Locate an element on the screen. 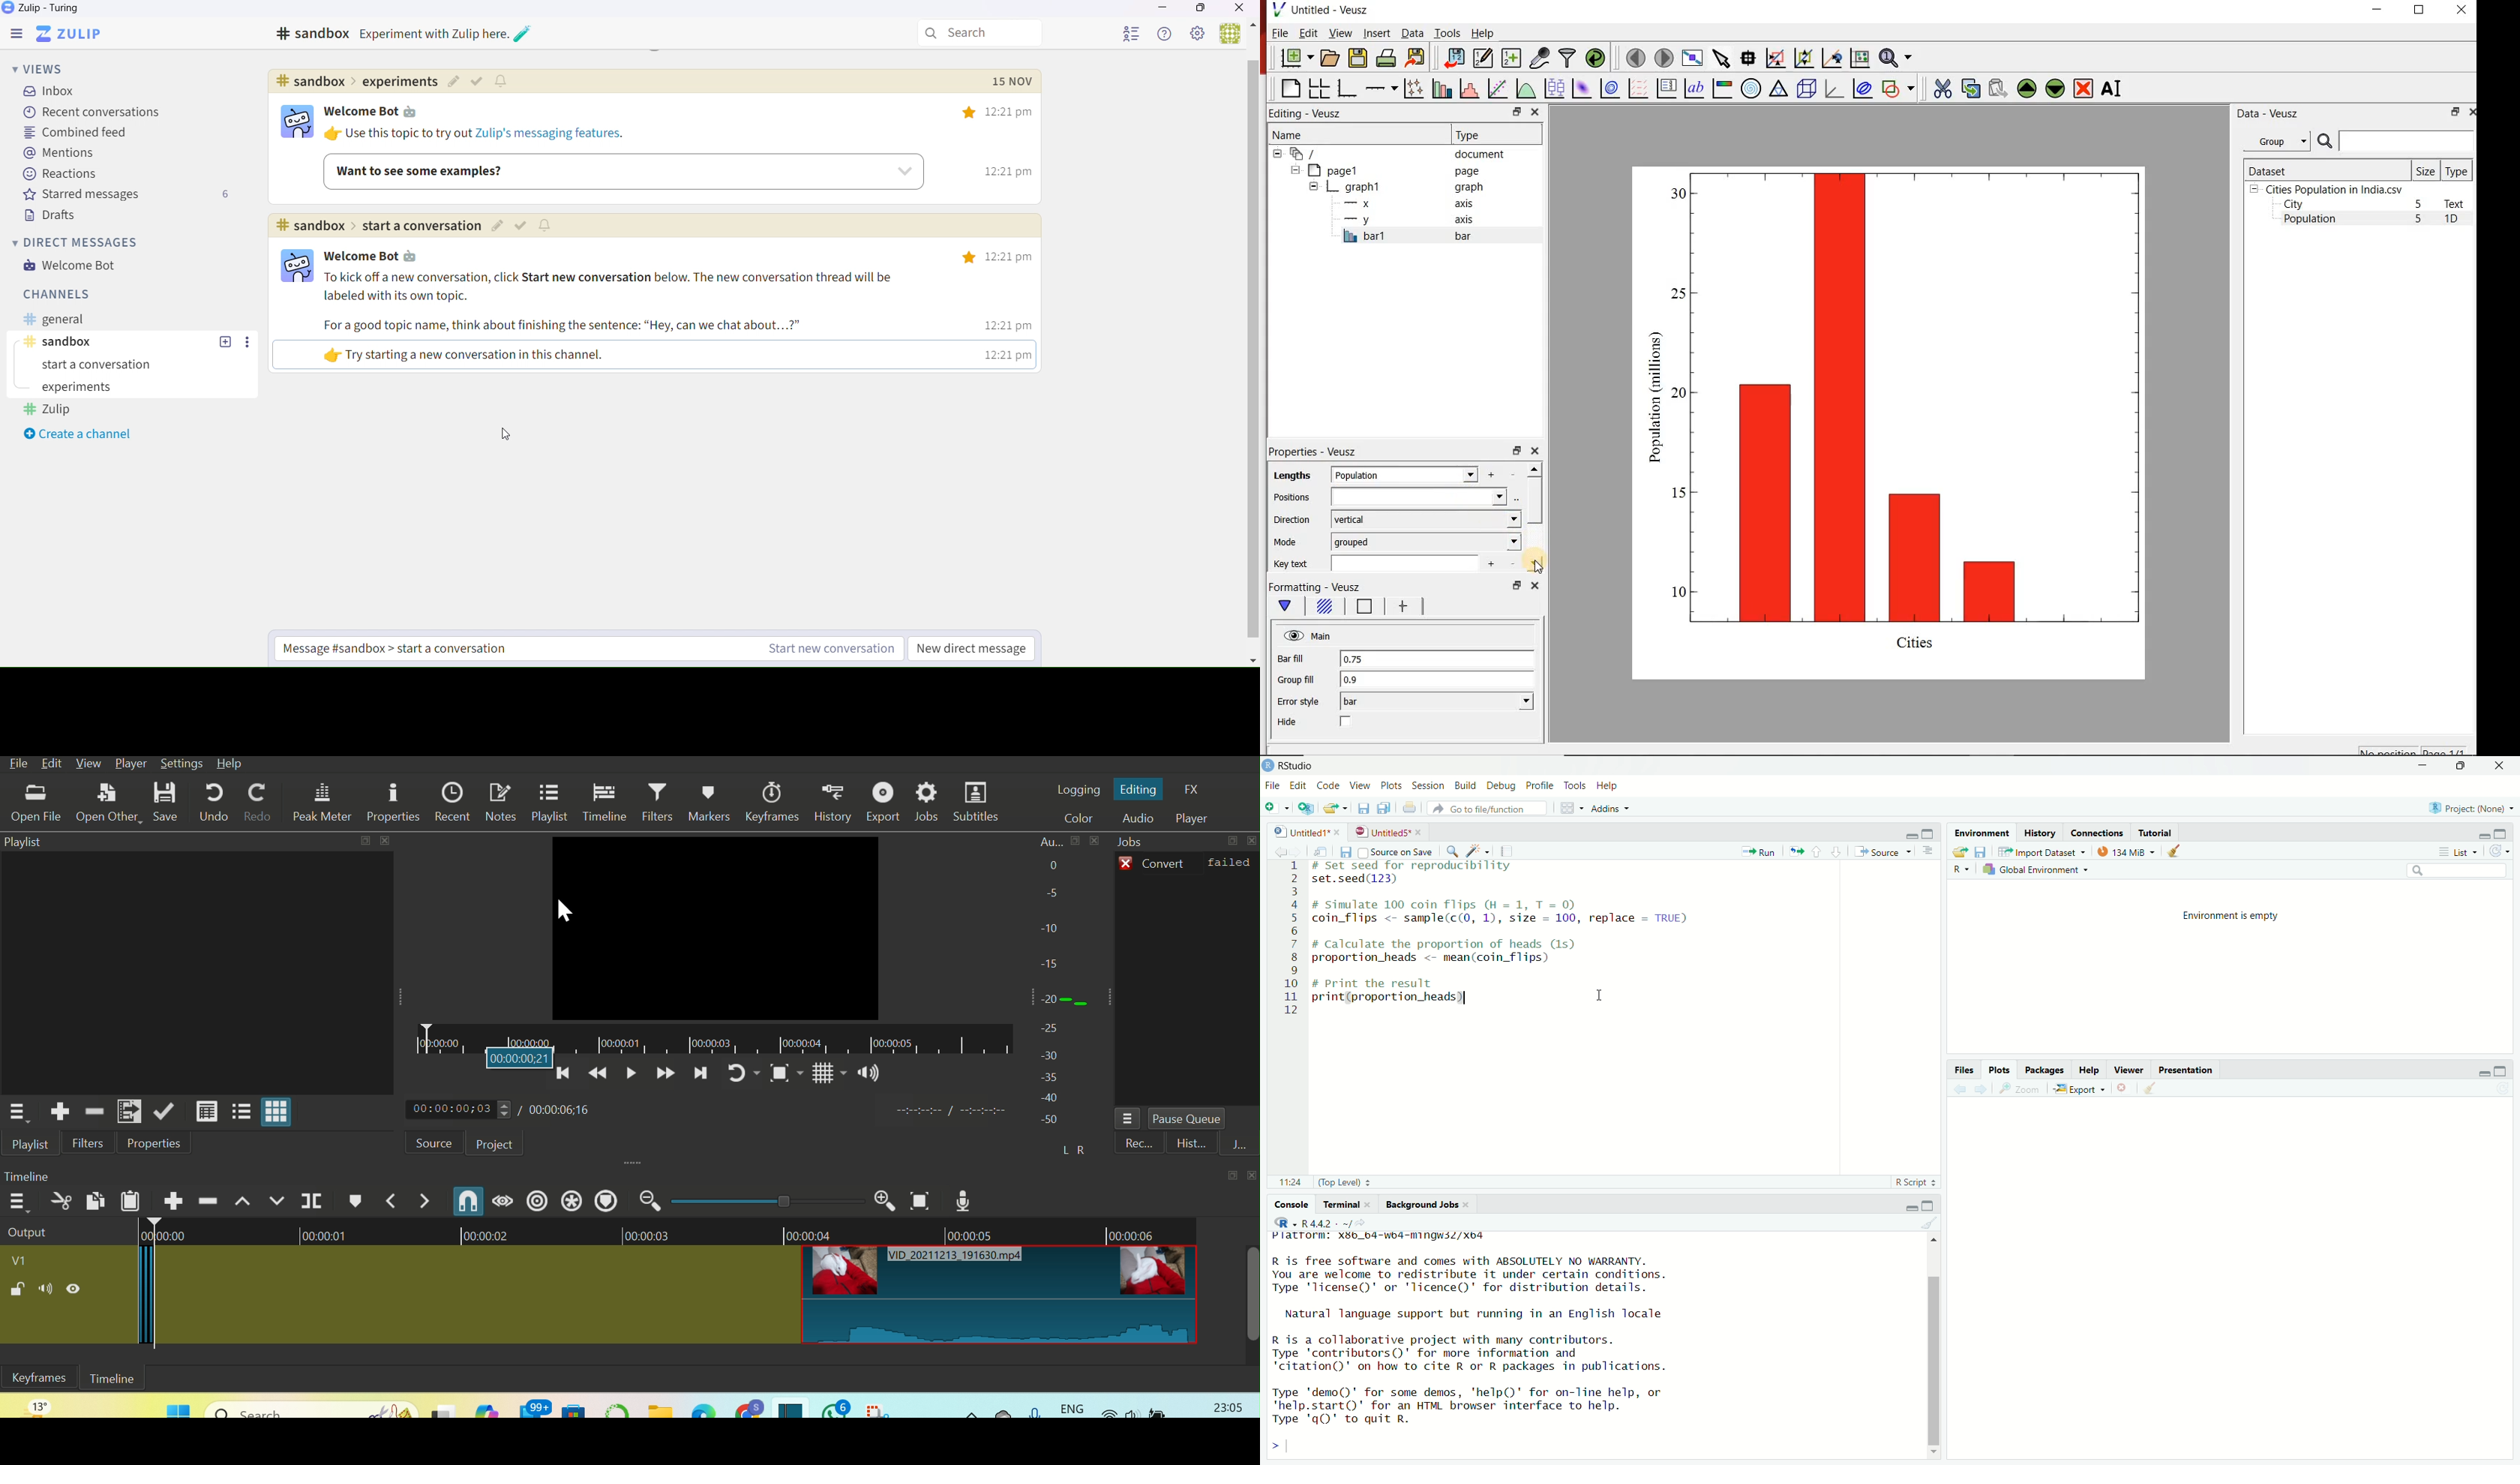 This screenshot has height=1484, width=2520. Use this topic try out Zulip's messaging features. is located at coordinates (476, 135).